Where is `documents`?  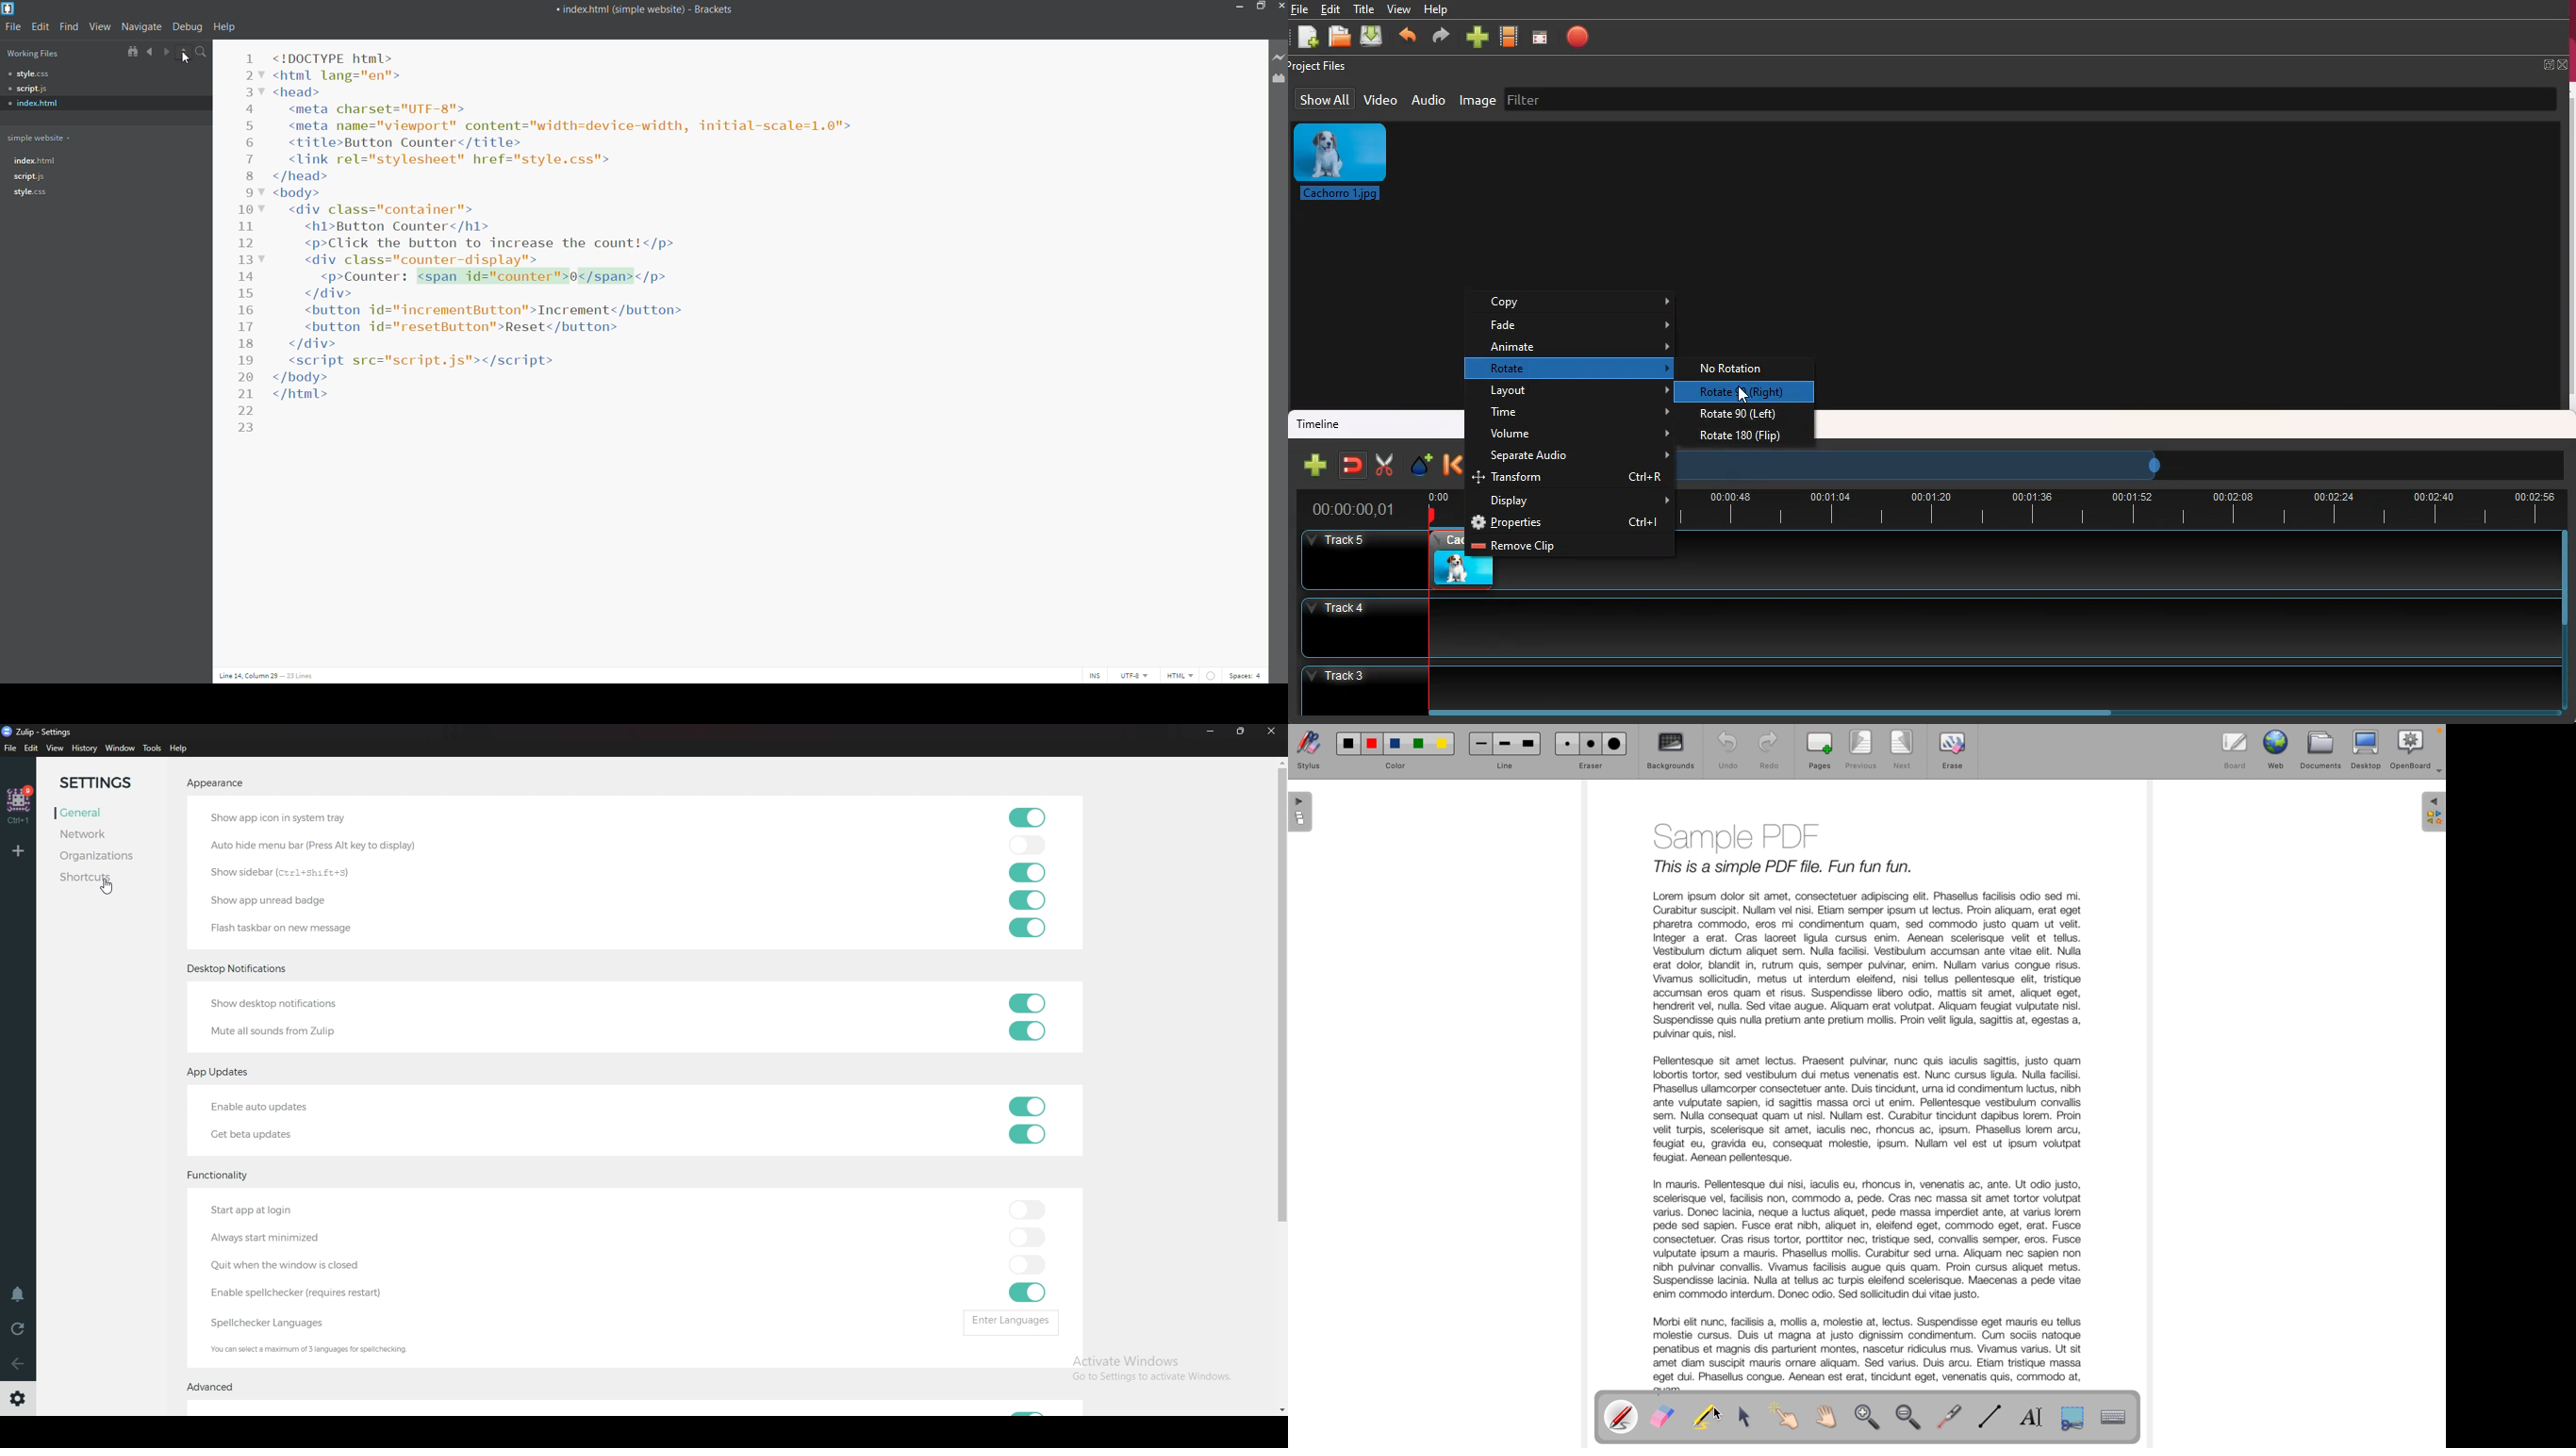 documents is located at coordinates (2323, 749).